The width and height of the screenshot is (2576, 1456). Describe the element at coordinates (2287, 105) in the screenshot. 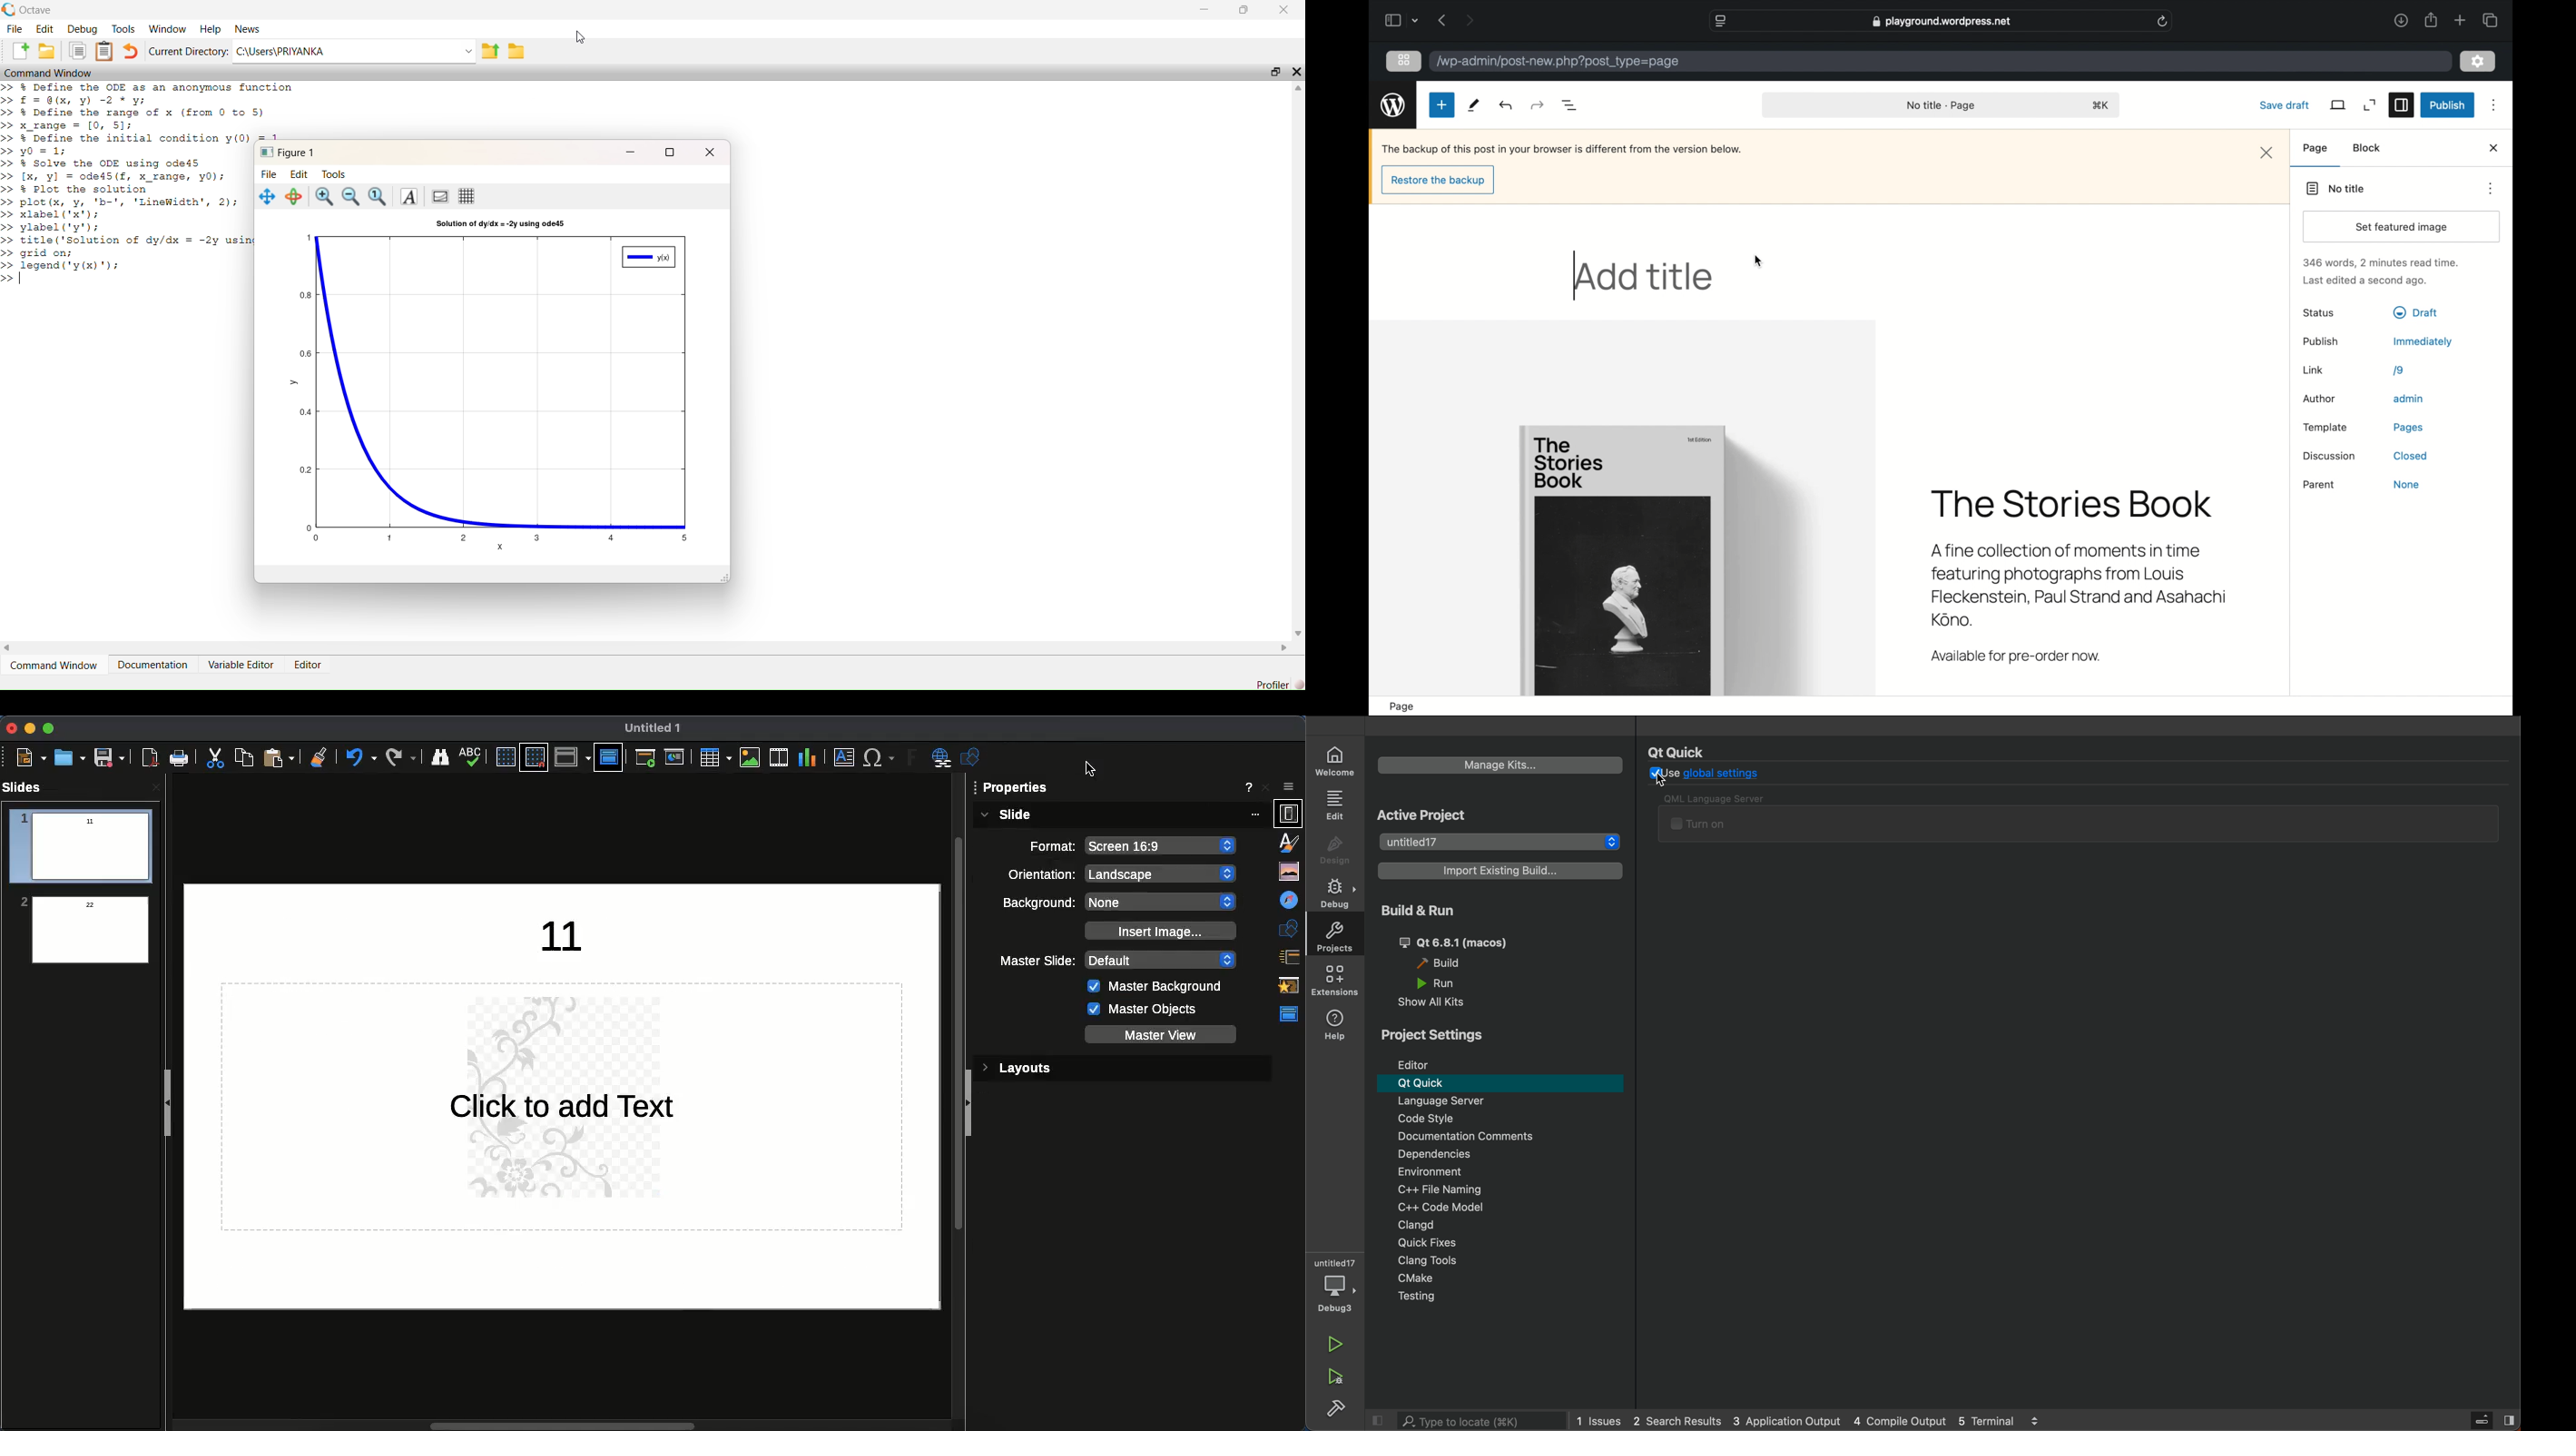

I see `save draft` at that location.